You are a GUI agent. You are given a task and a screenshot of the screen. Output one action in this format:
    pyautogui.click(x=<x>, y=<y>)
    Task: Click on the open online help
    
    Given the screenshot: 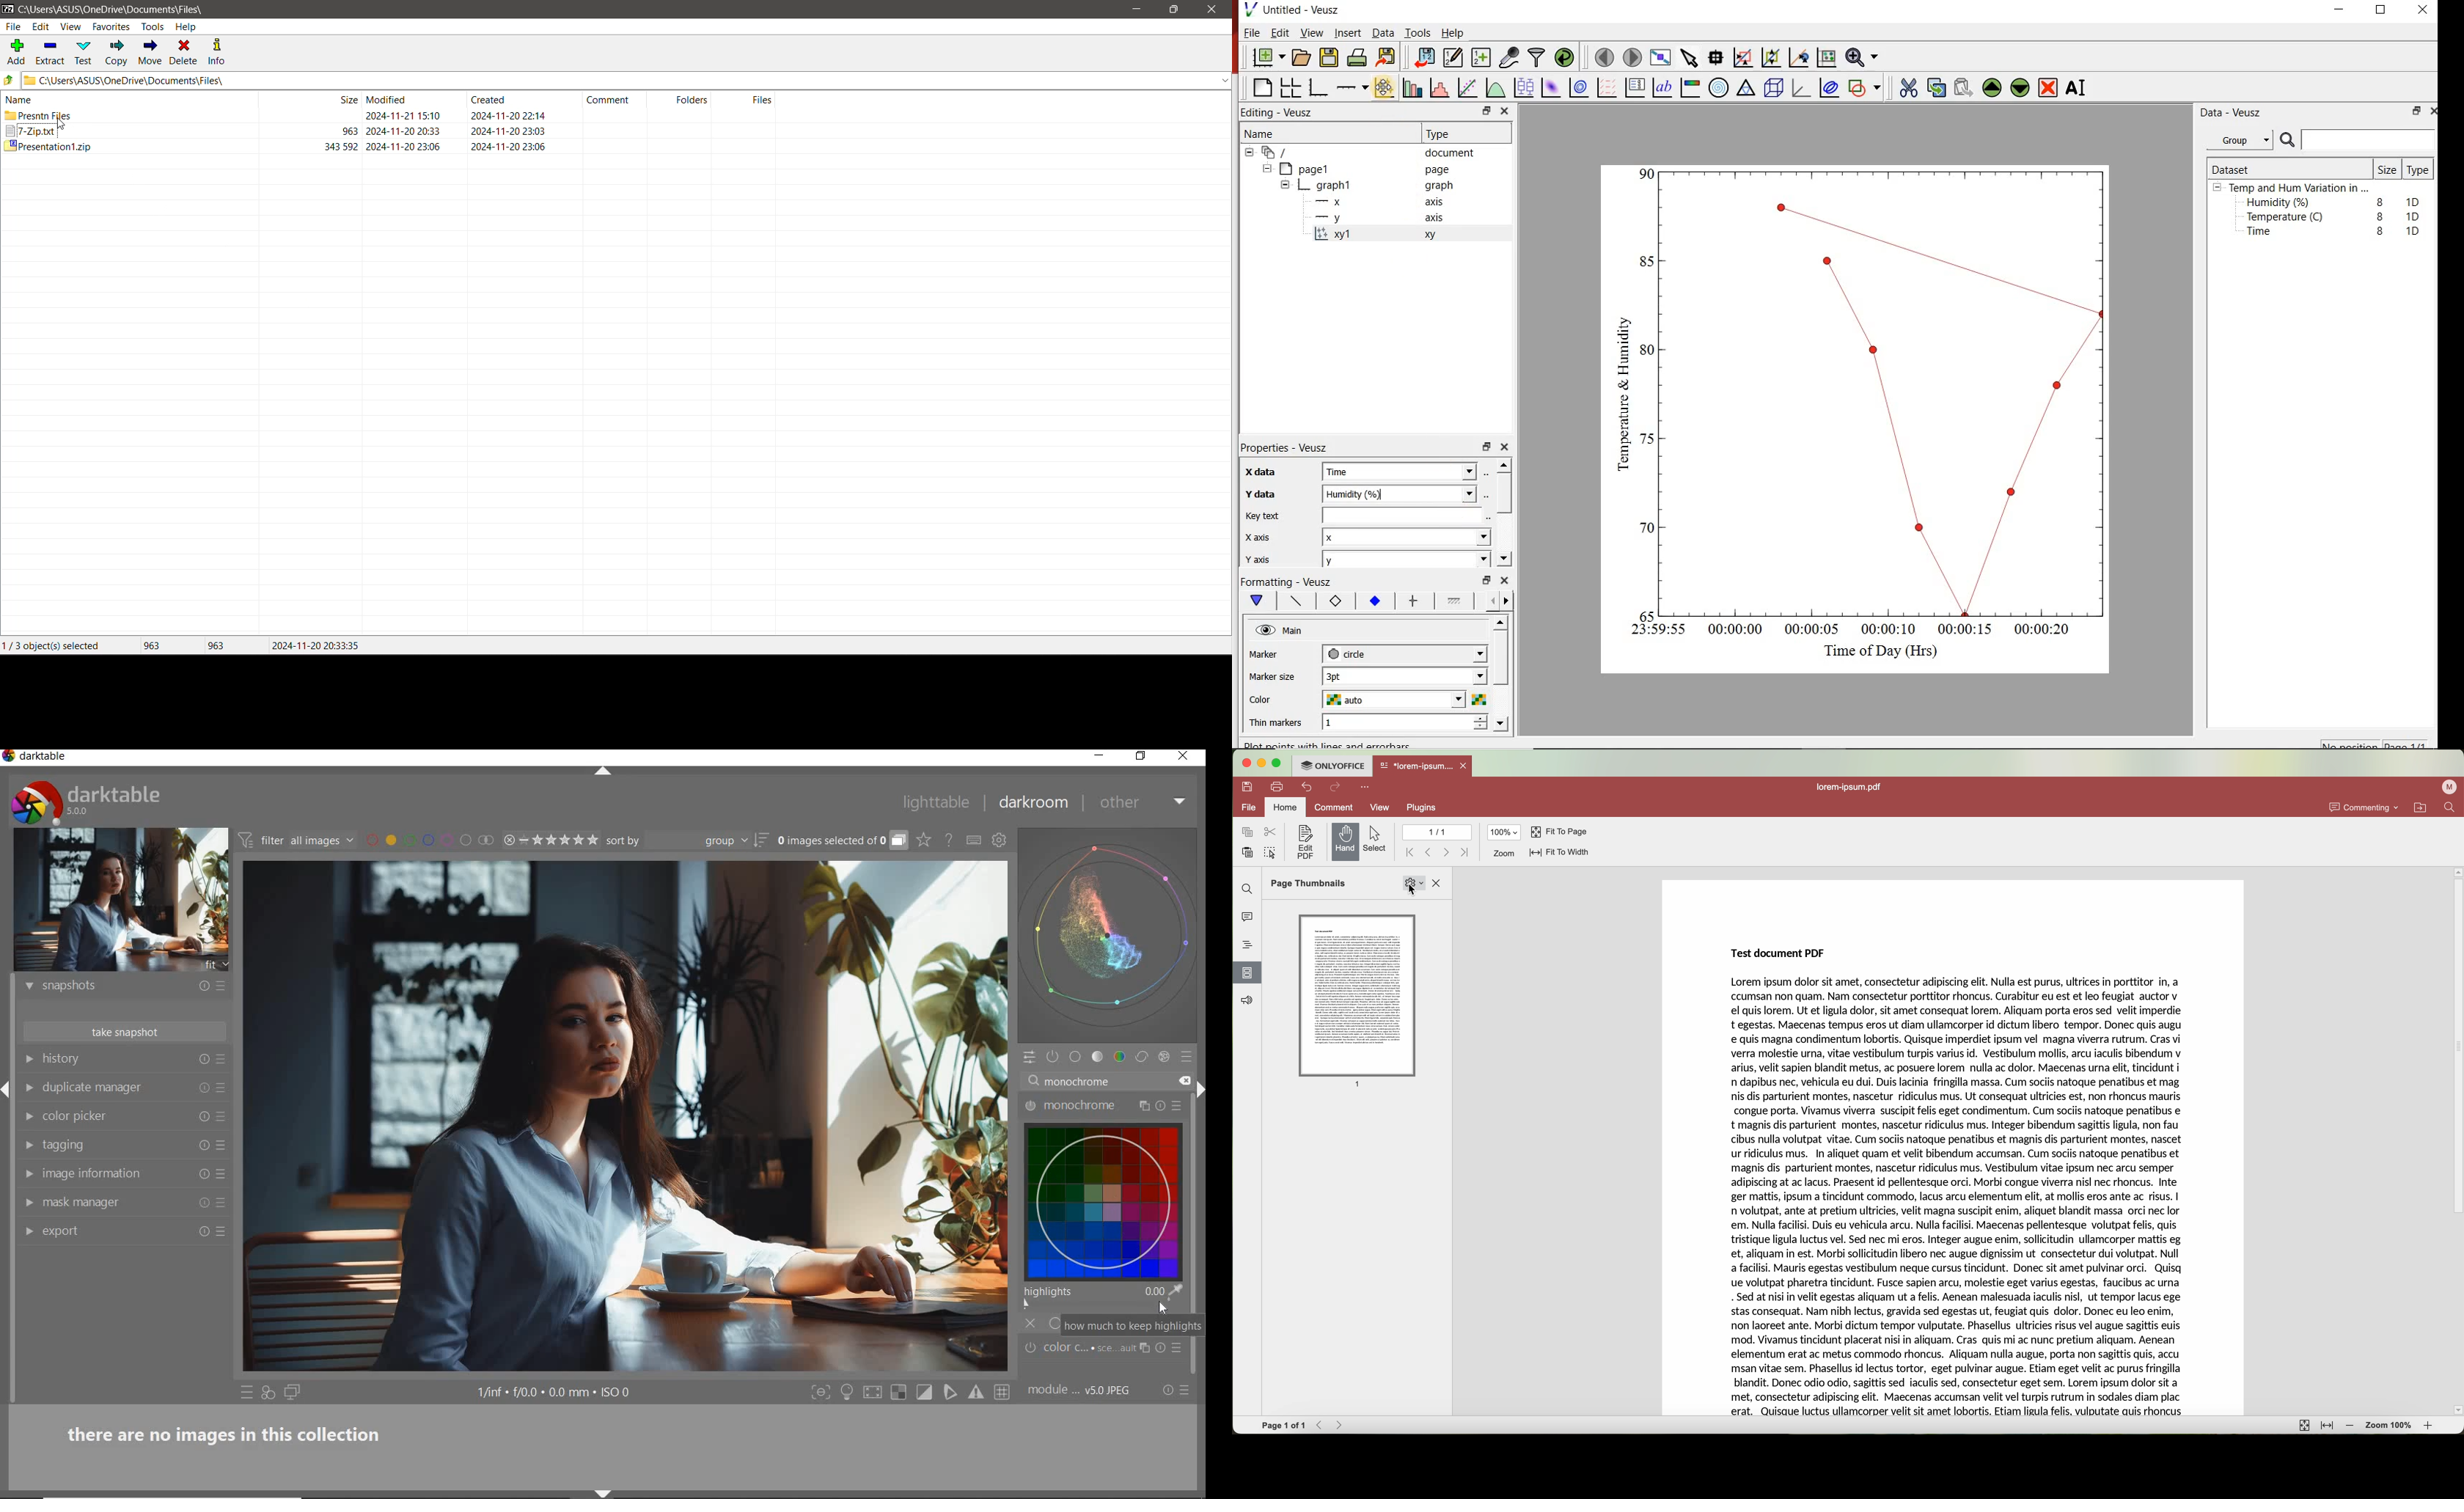 What is the action you would take?
    pyautogui.click(x=949, y=839)
    